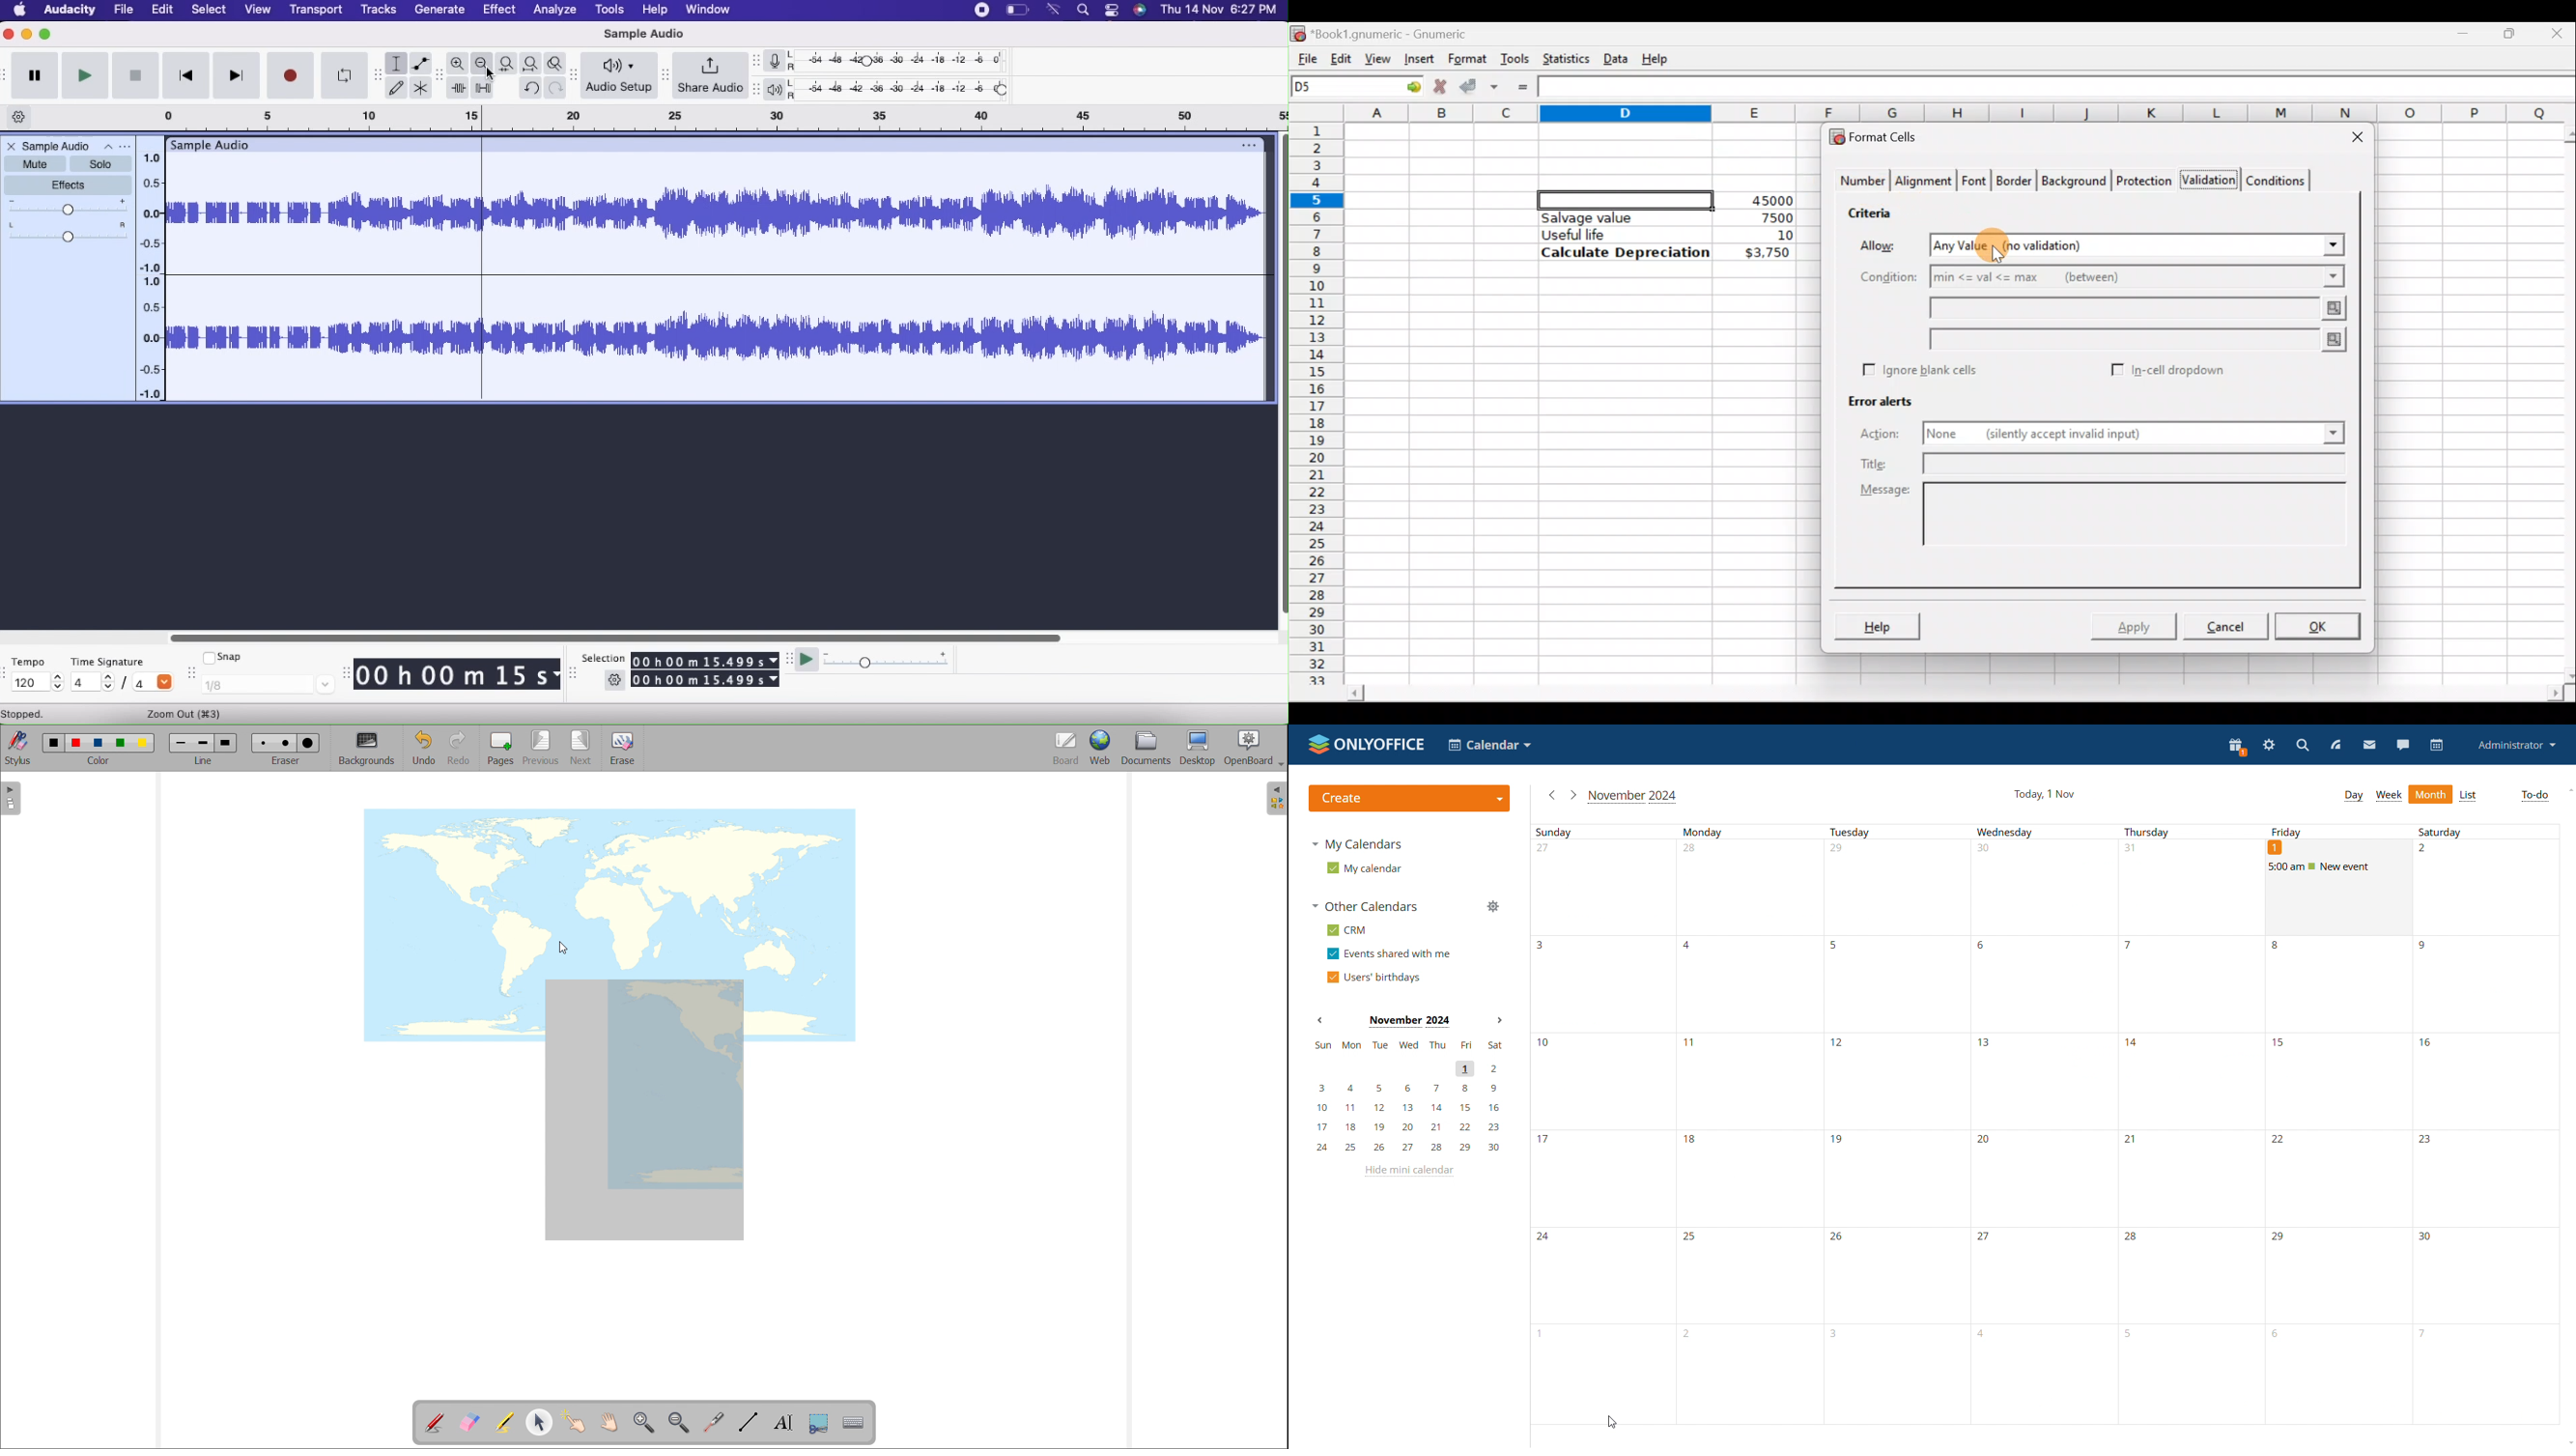  I want to click on Message, so click(2107, 529).